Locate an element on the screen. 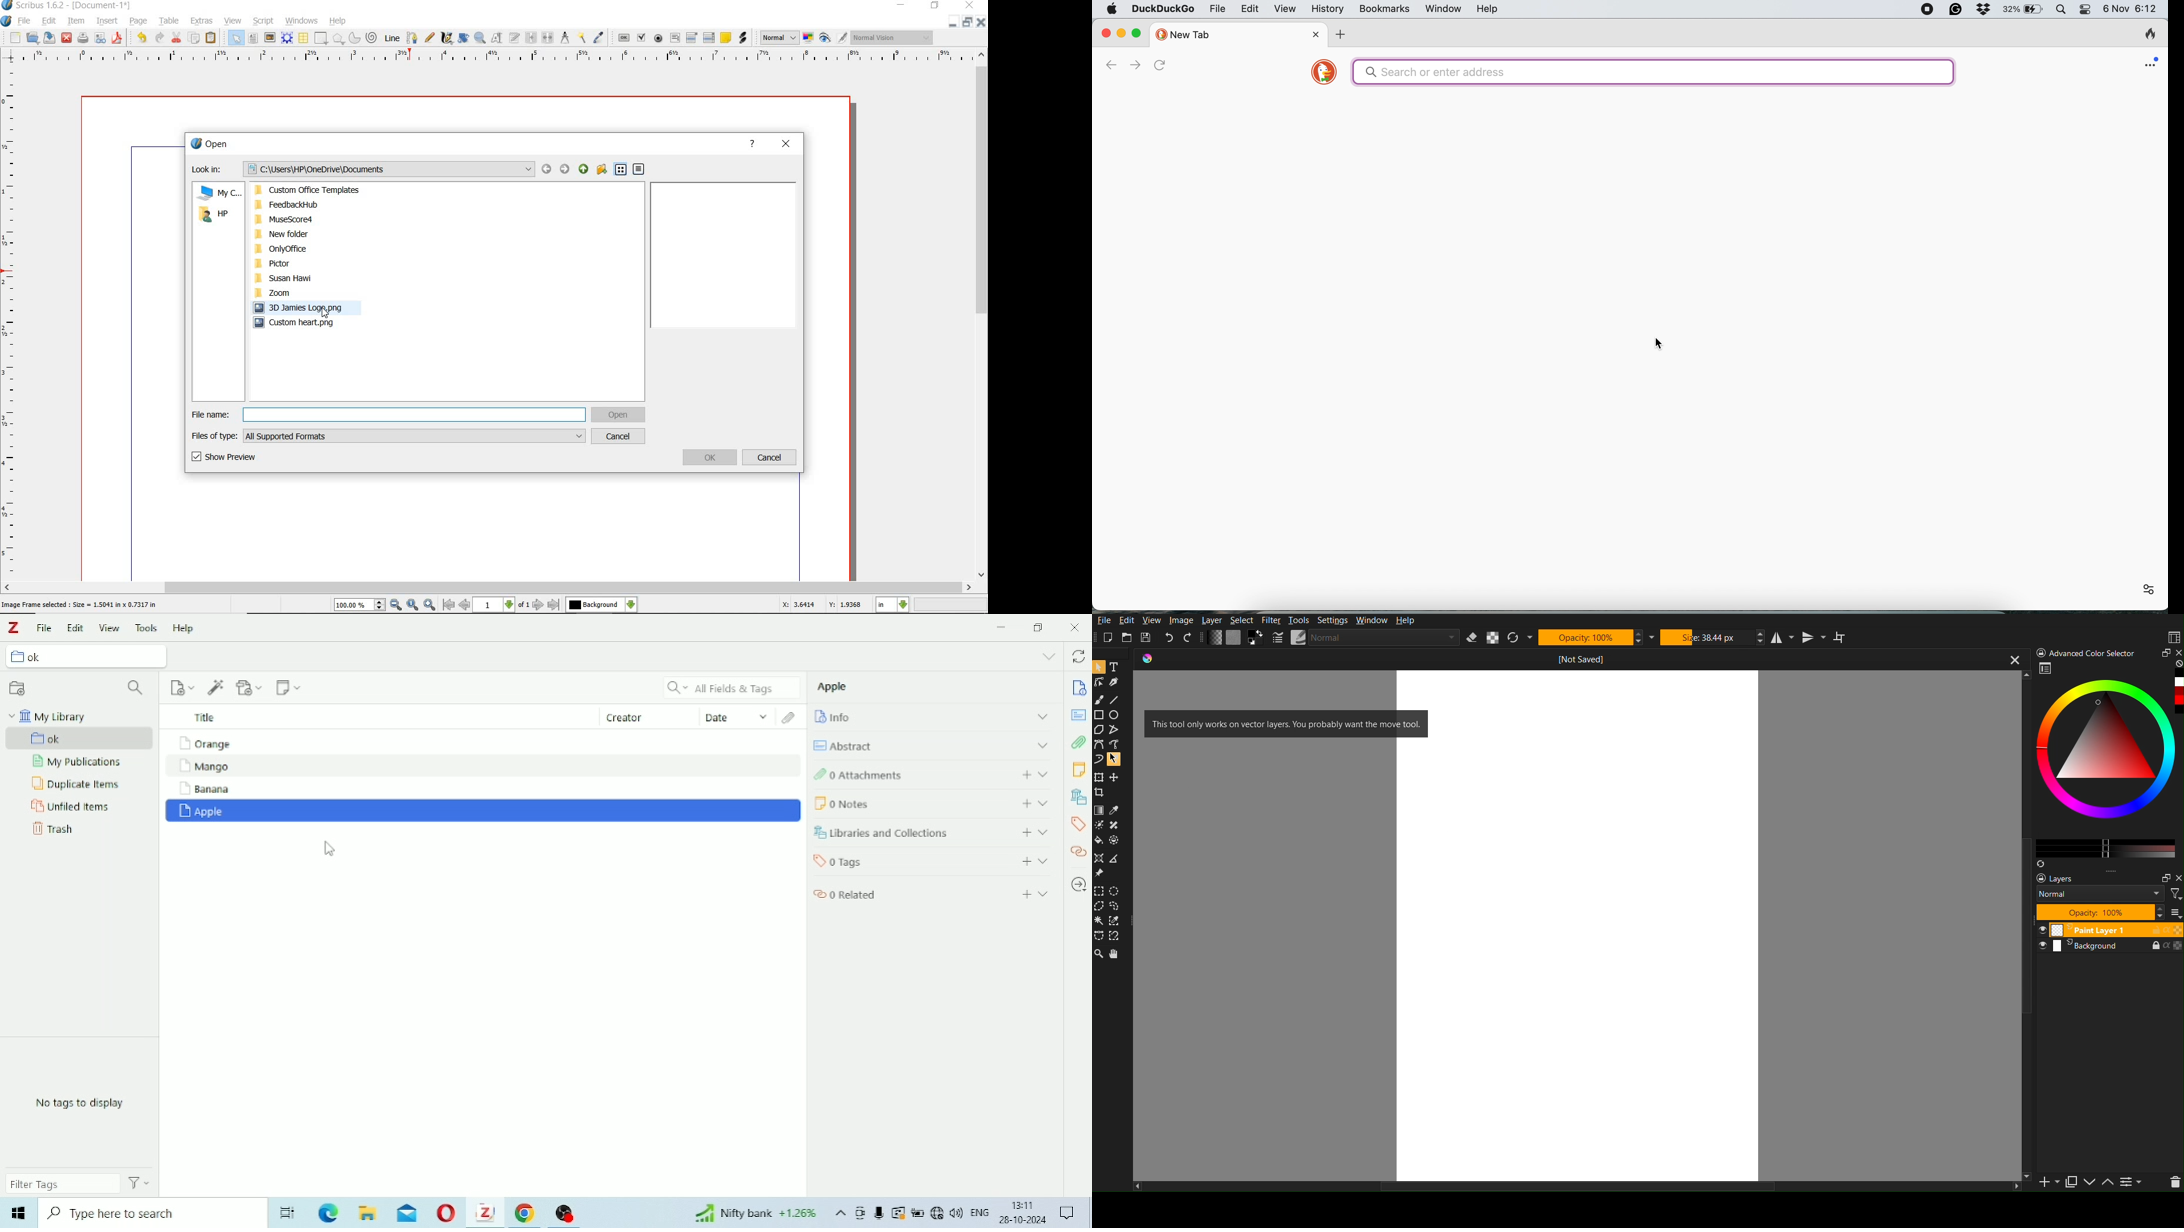 The height and width of the screenshot is (1232, 2184). paste is located at coordinates (211, 38).